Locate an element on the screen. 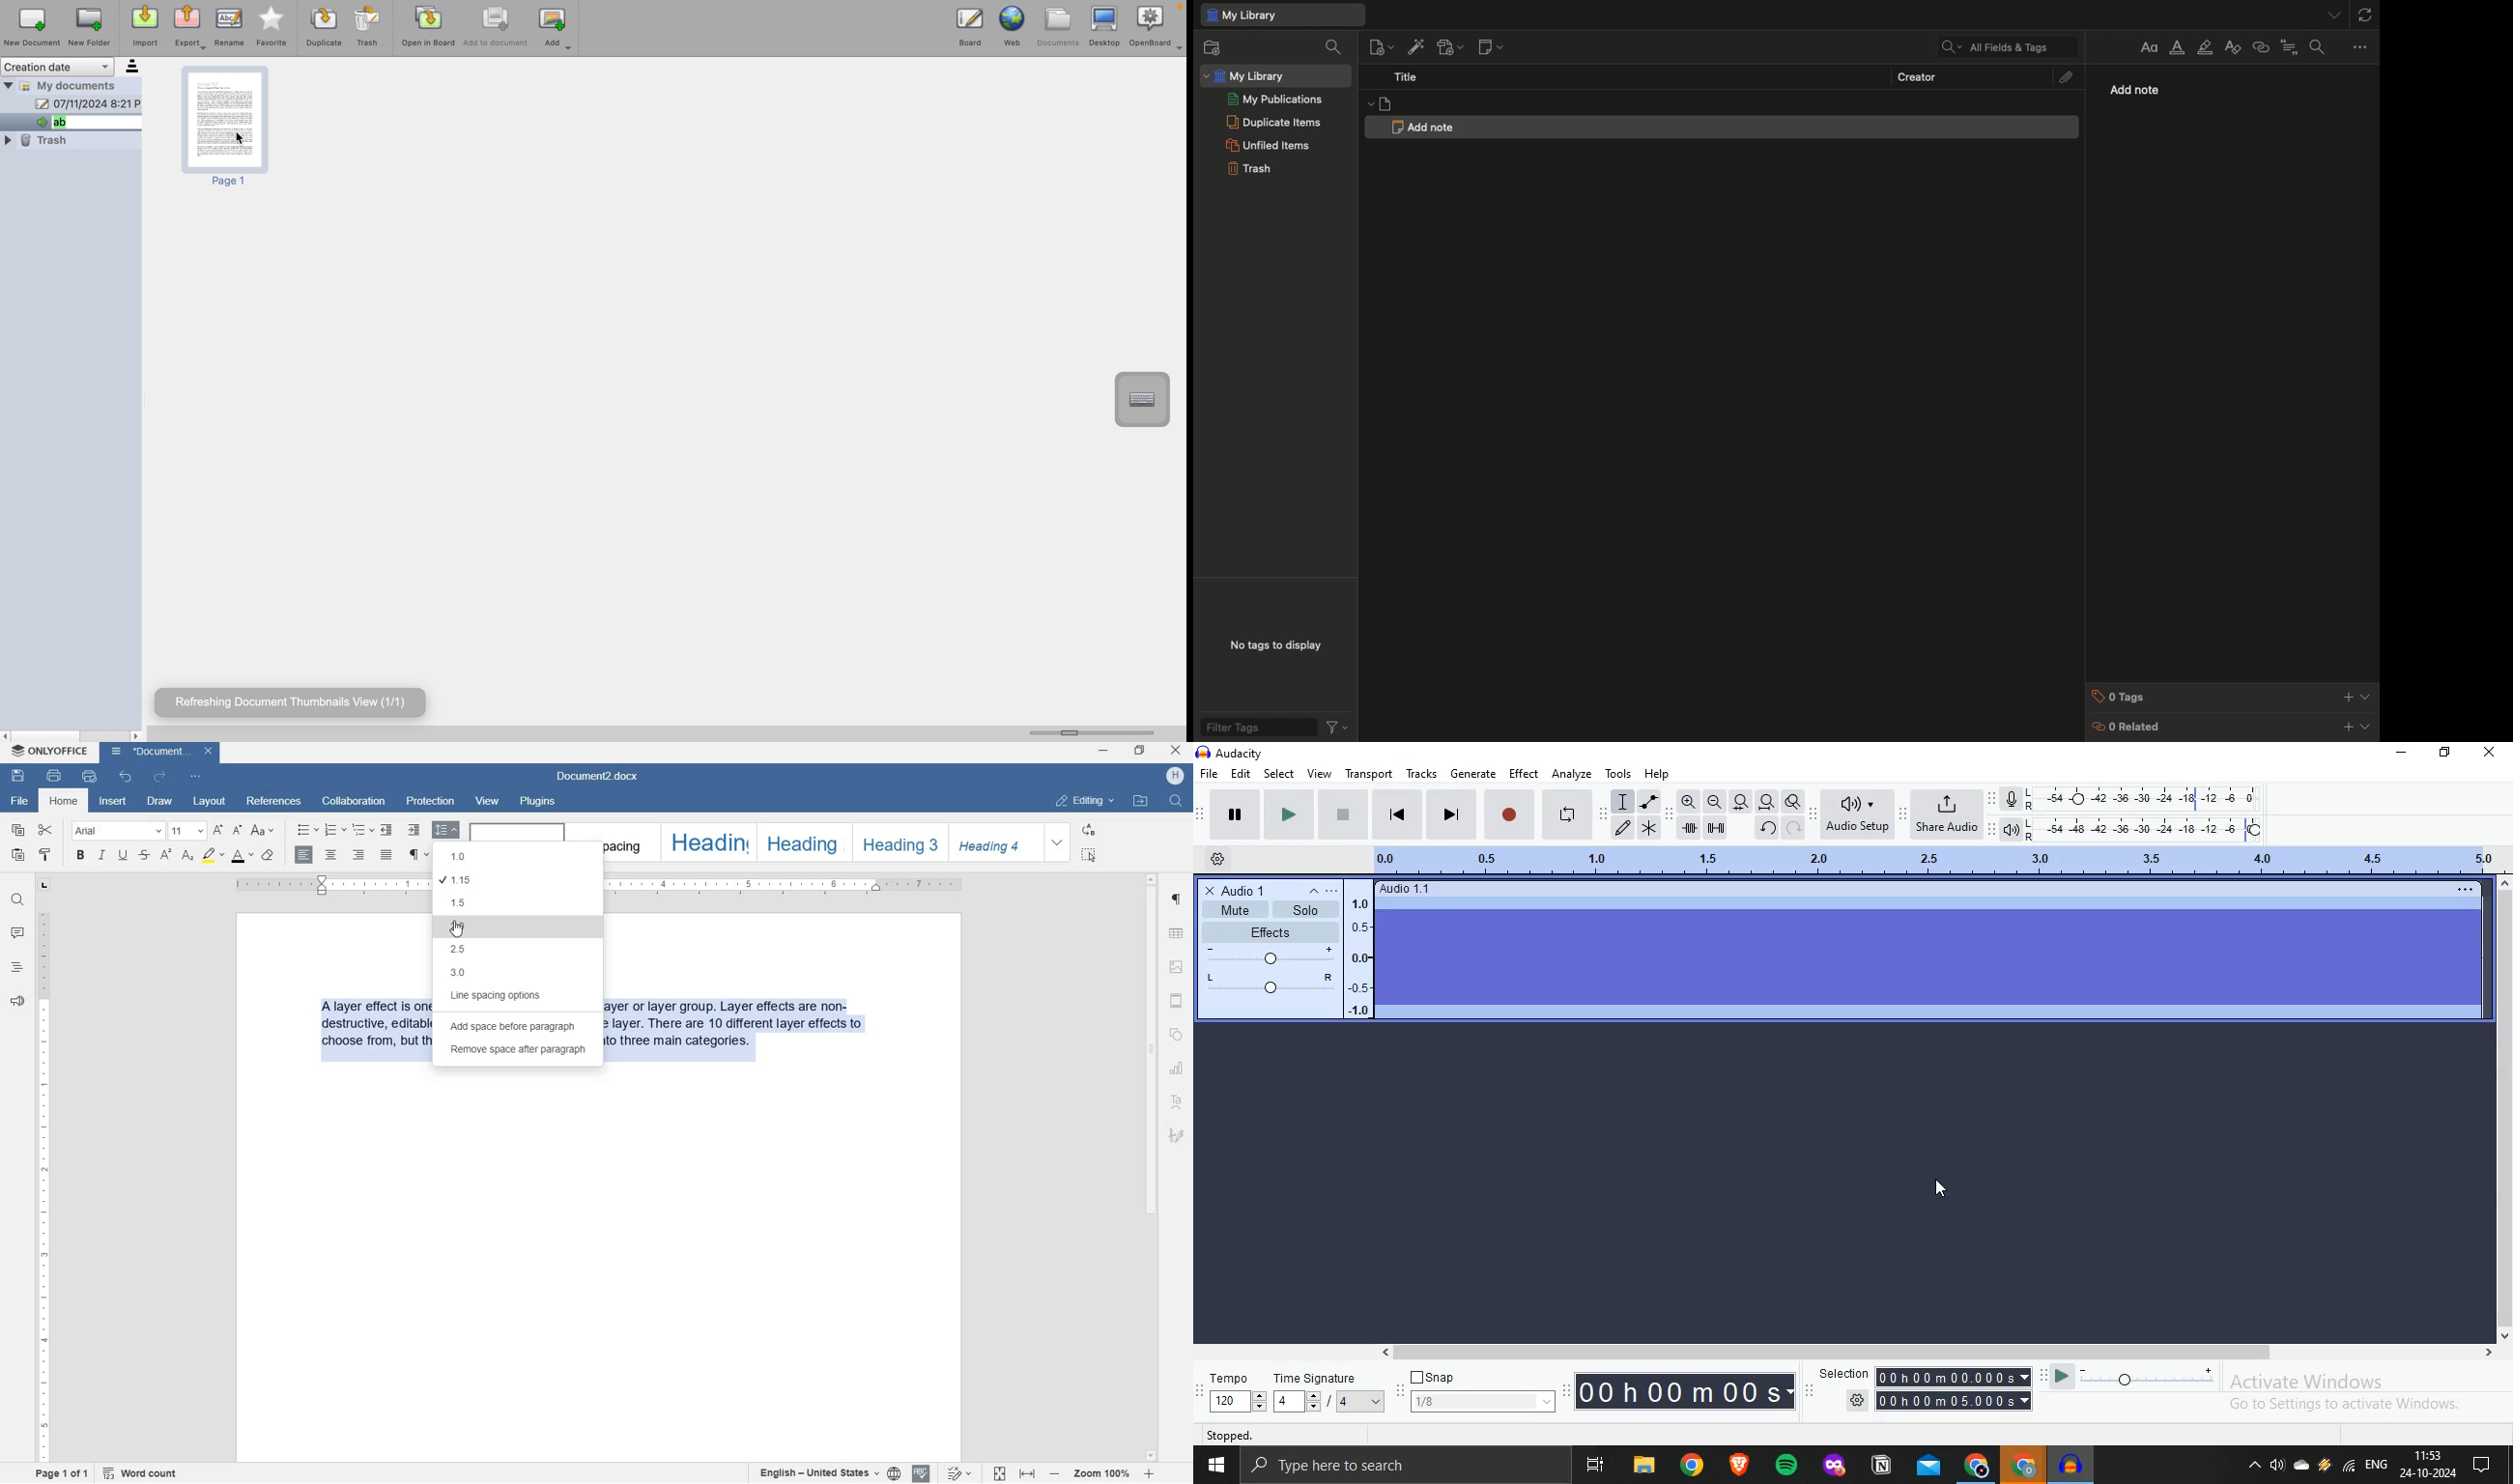  Time Signature is located at coordinates (1331, 1392).